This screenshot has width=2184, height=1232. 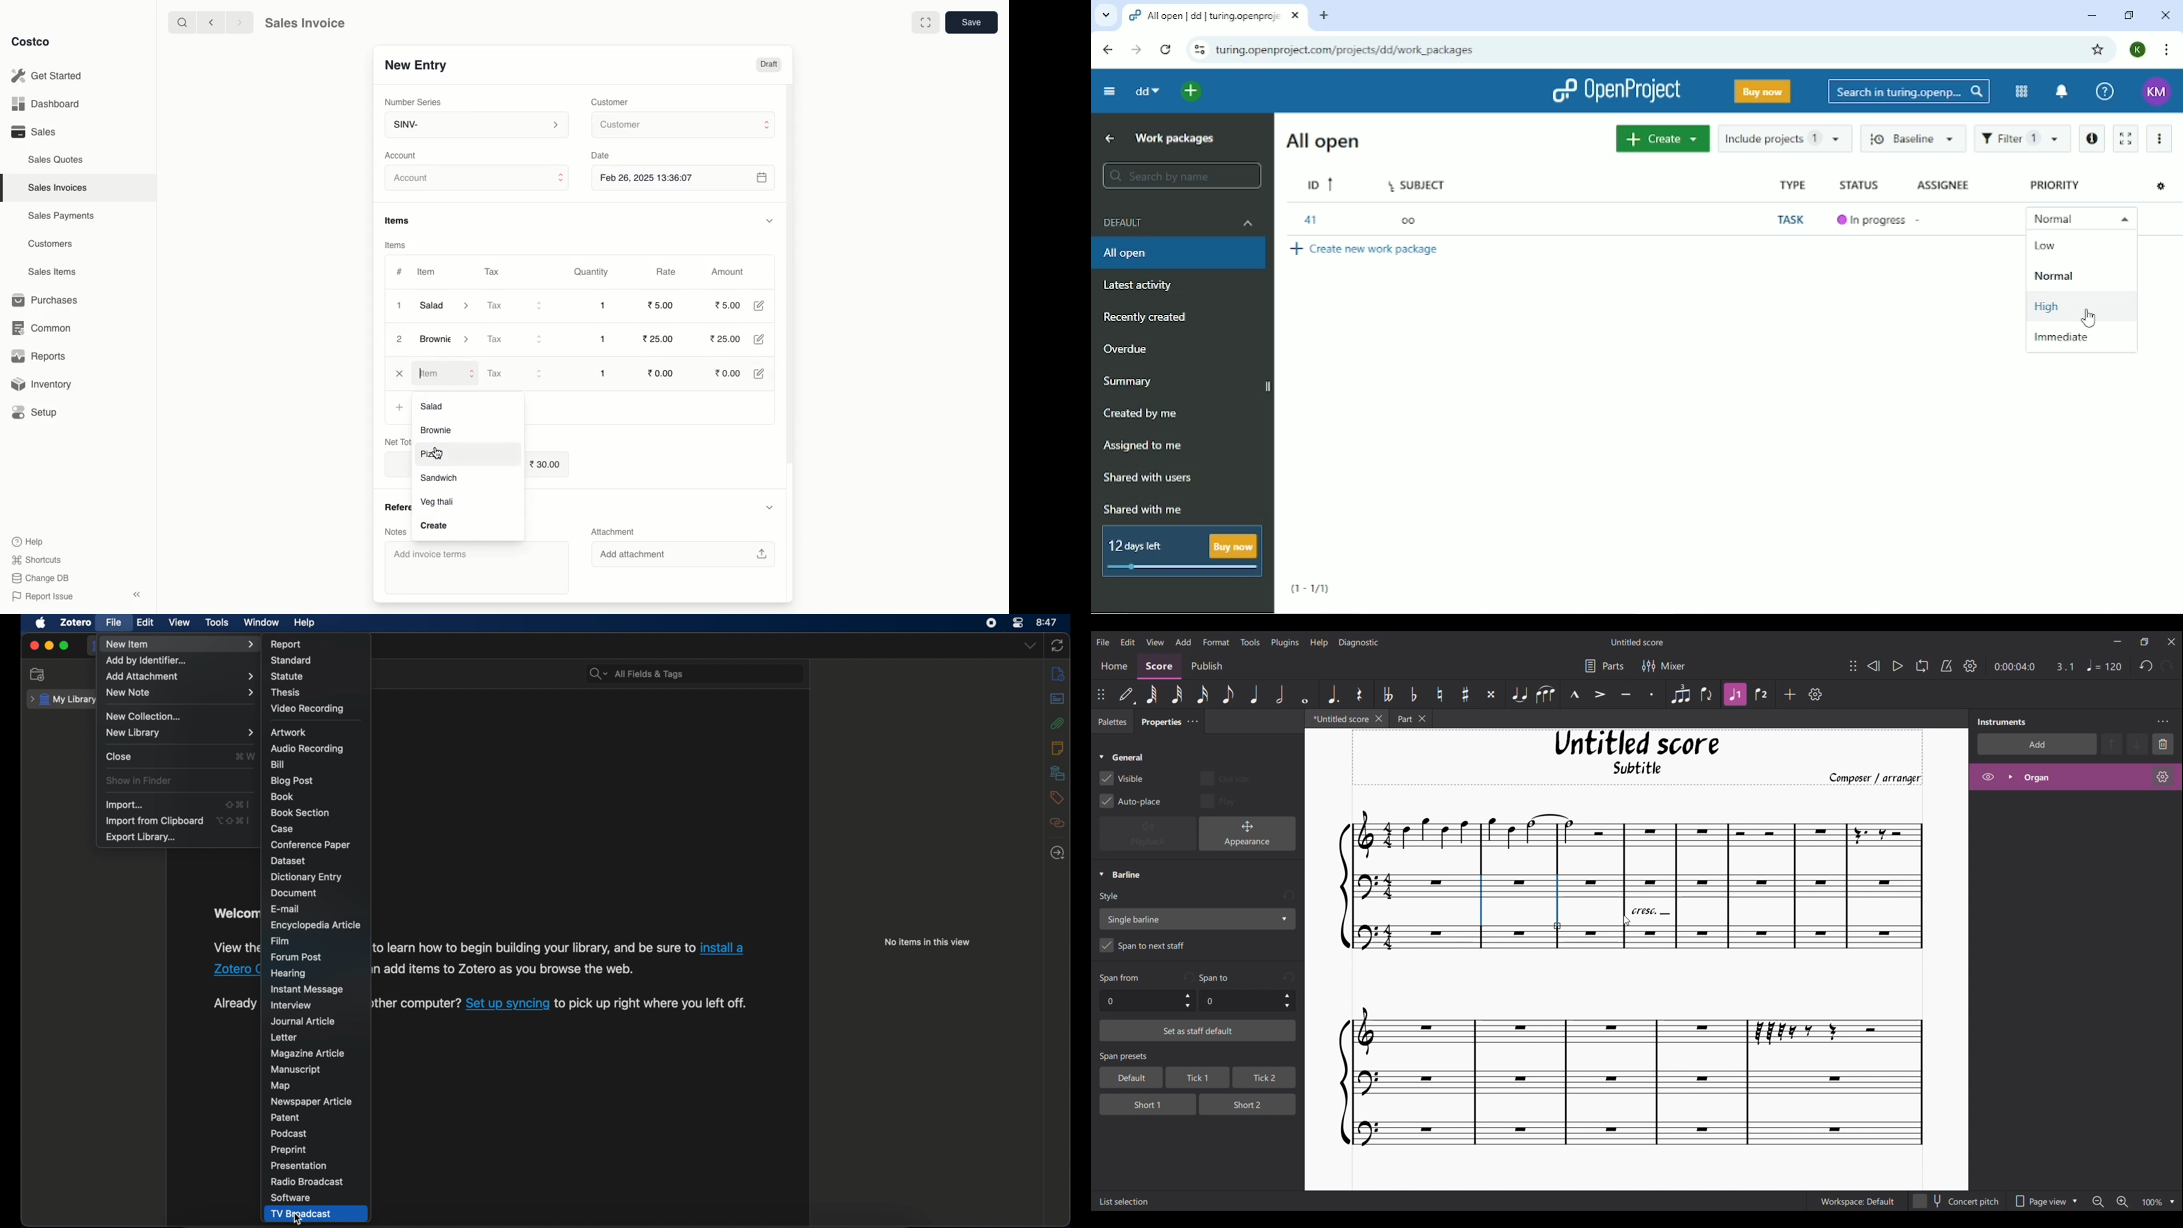 I want to click on Items, so click(x=396, y=245).